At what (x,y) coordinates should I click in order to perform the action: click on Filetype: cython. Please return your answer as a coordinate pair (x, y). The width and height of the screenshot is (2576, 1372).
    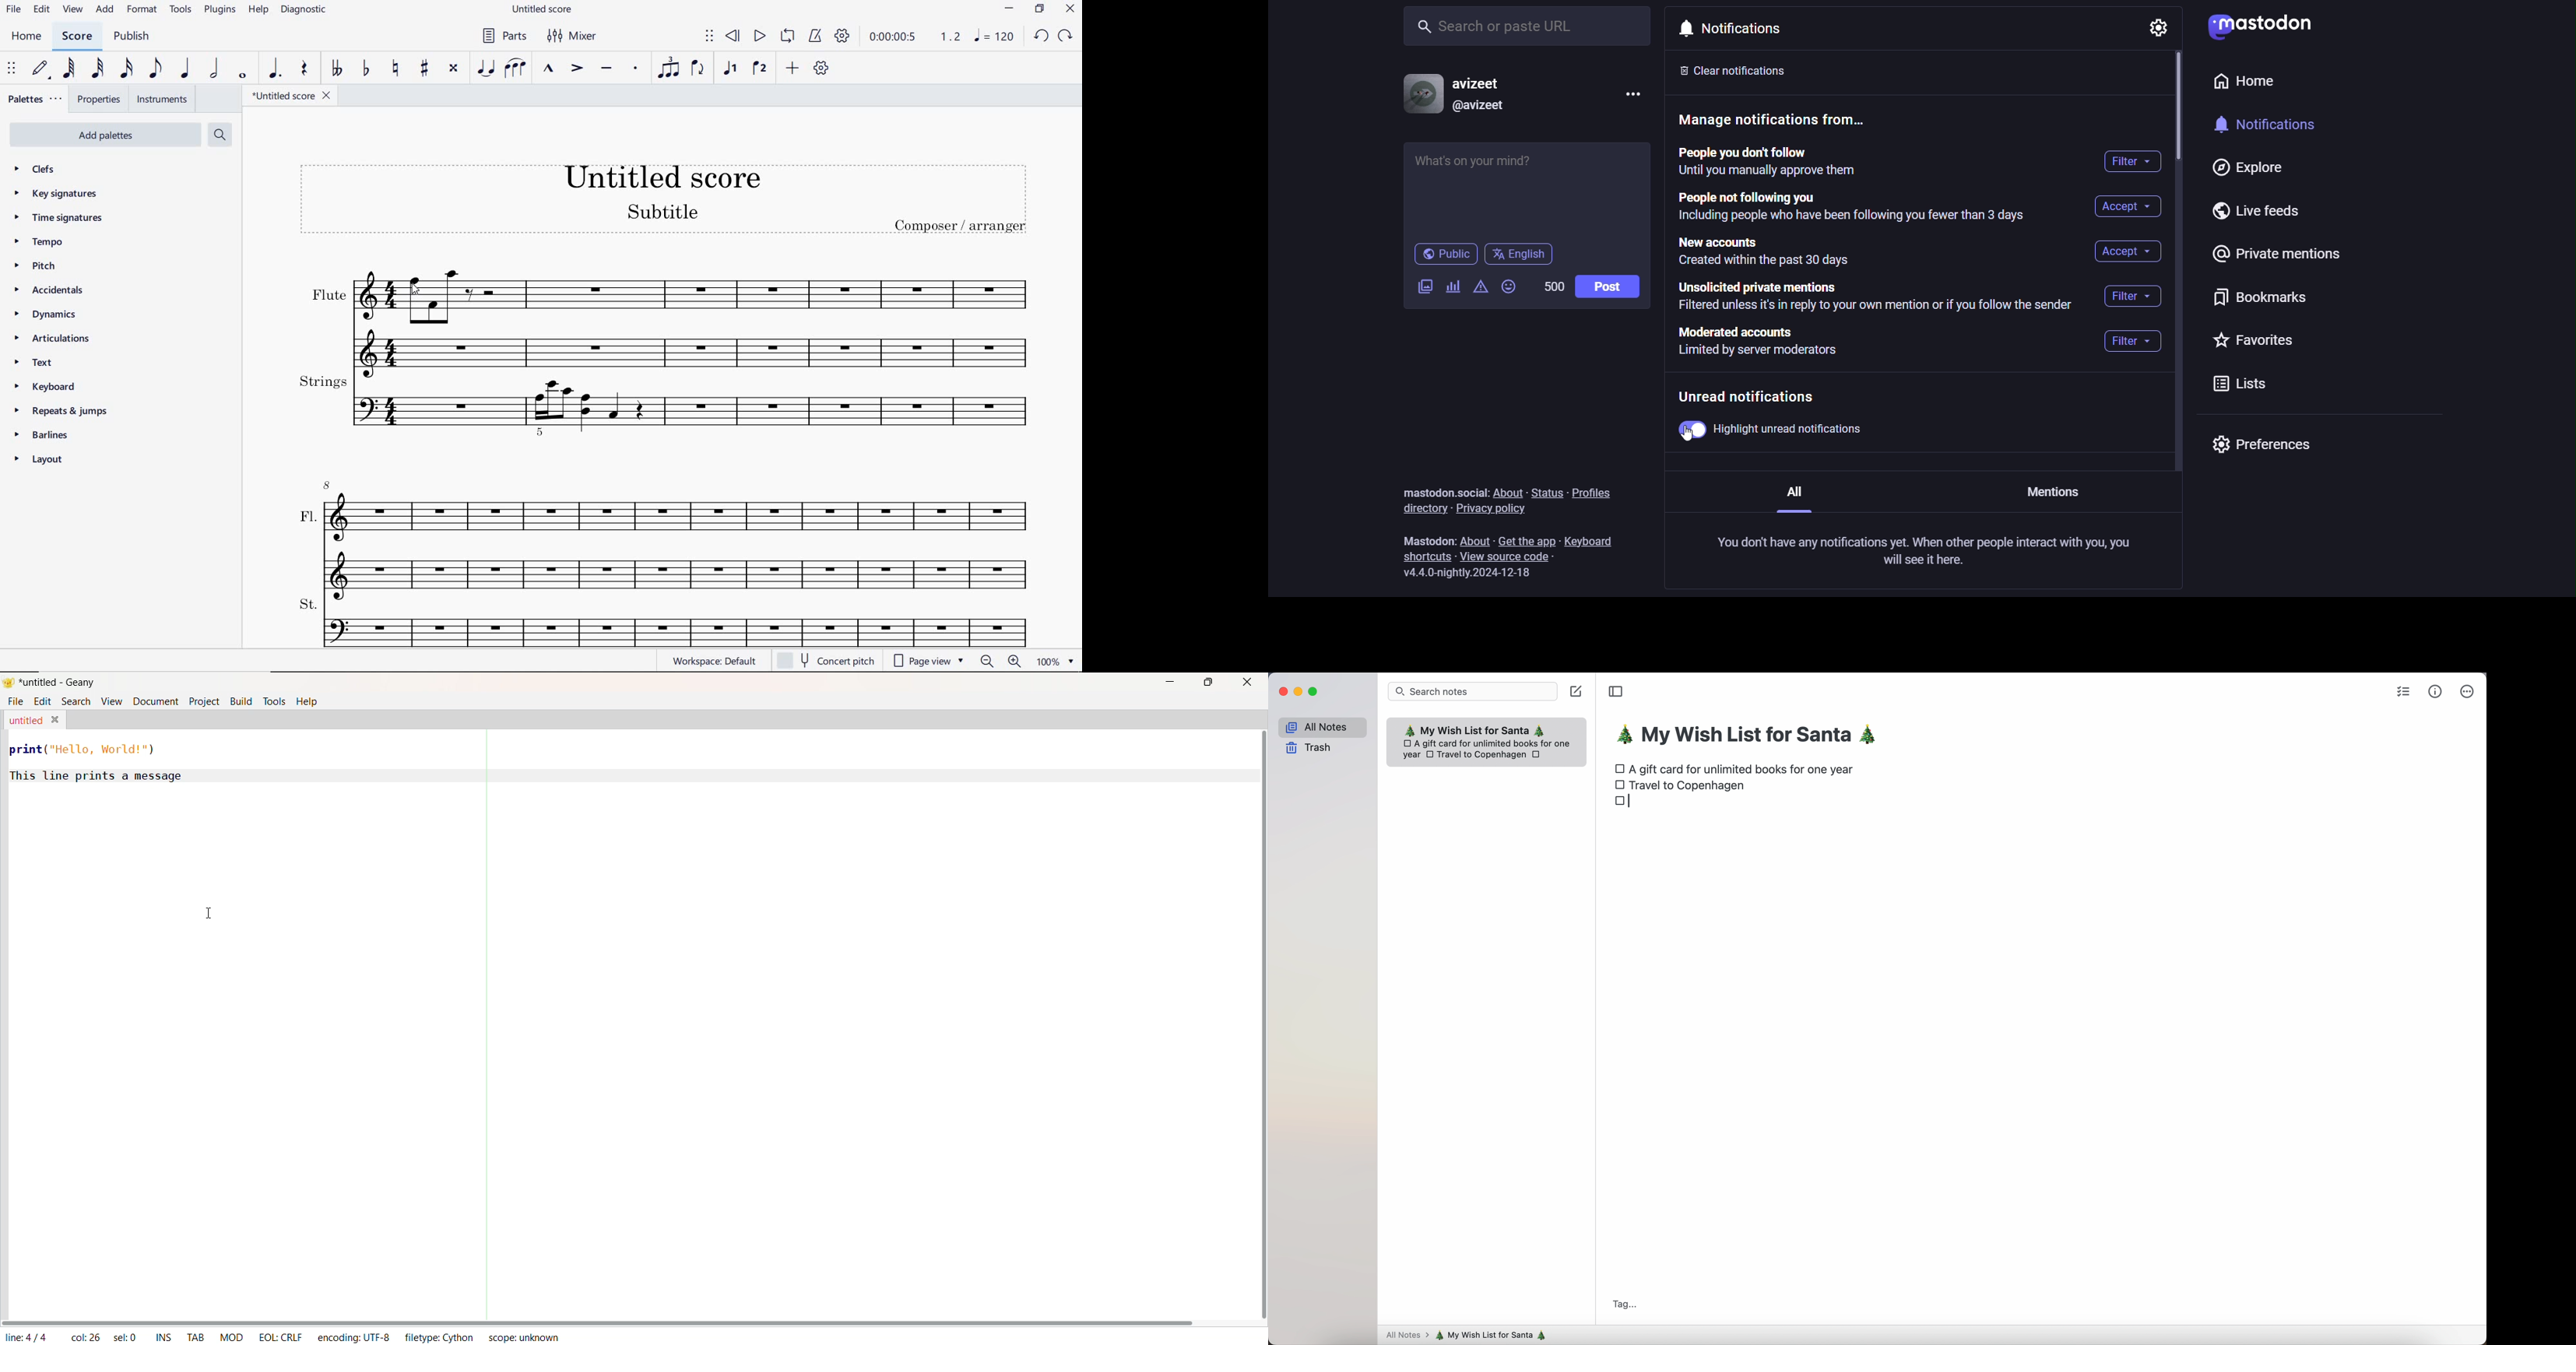
    Looking at the image, I should click on (441, 1337).